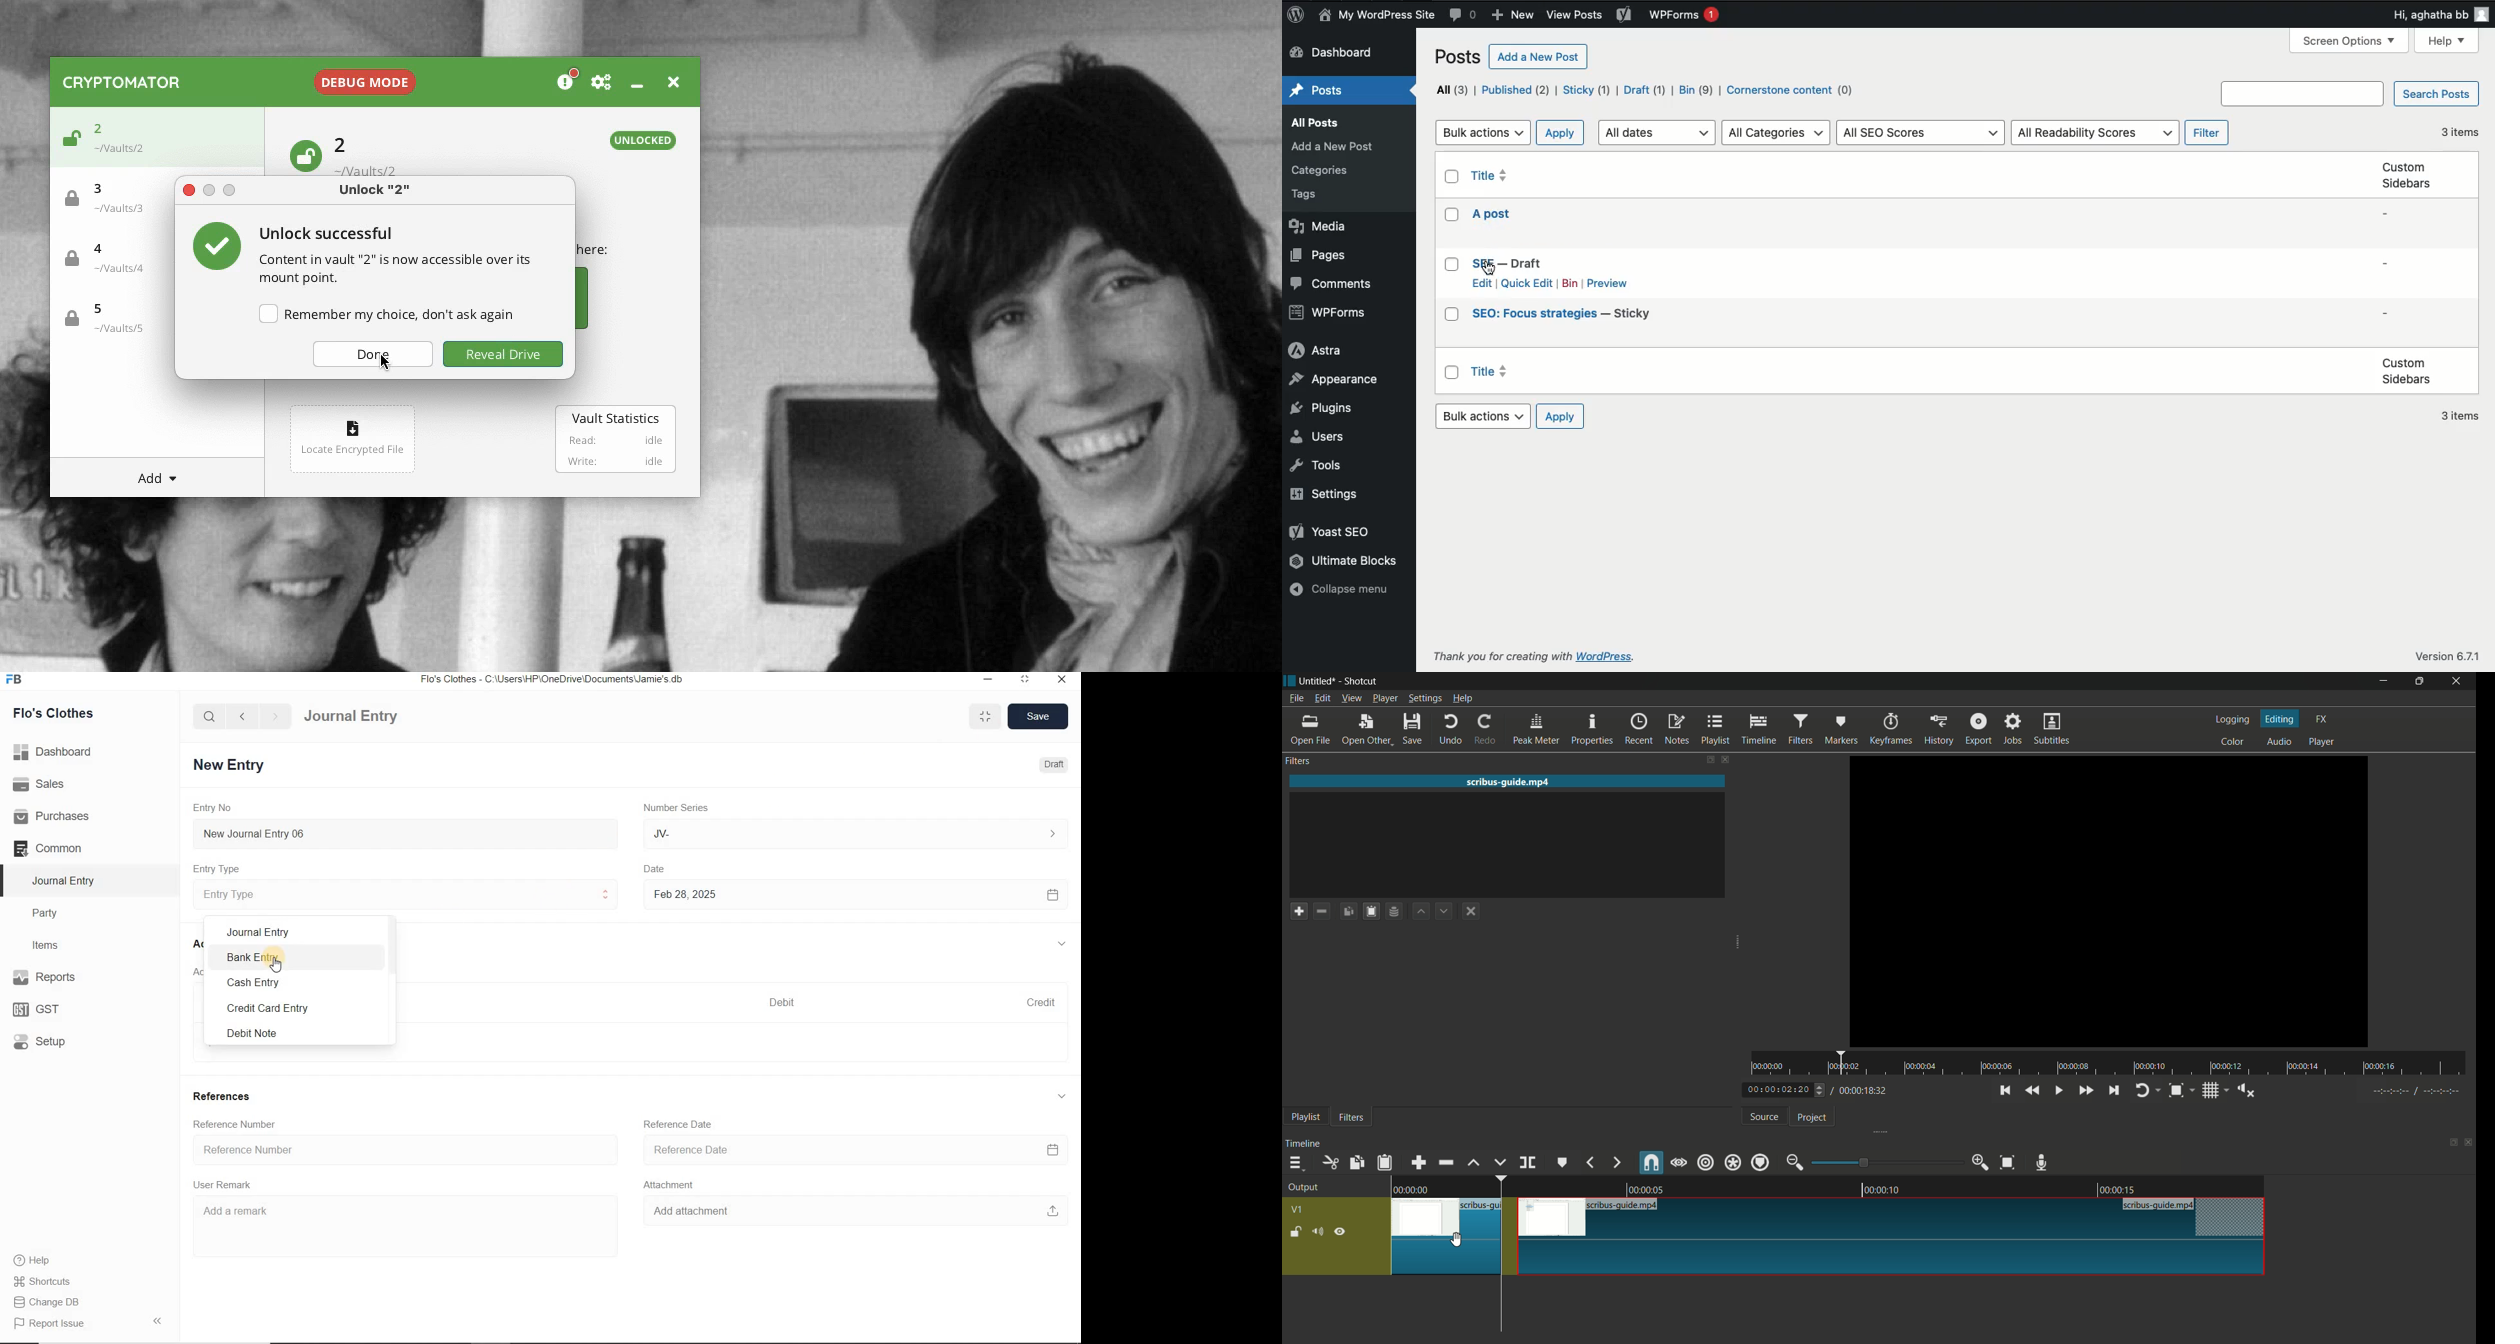 The height and width of the screenshot is (1344, 2520). I want to click on change layout, so click(1708, 758).